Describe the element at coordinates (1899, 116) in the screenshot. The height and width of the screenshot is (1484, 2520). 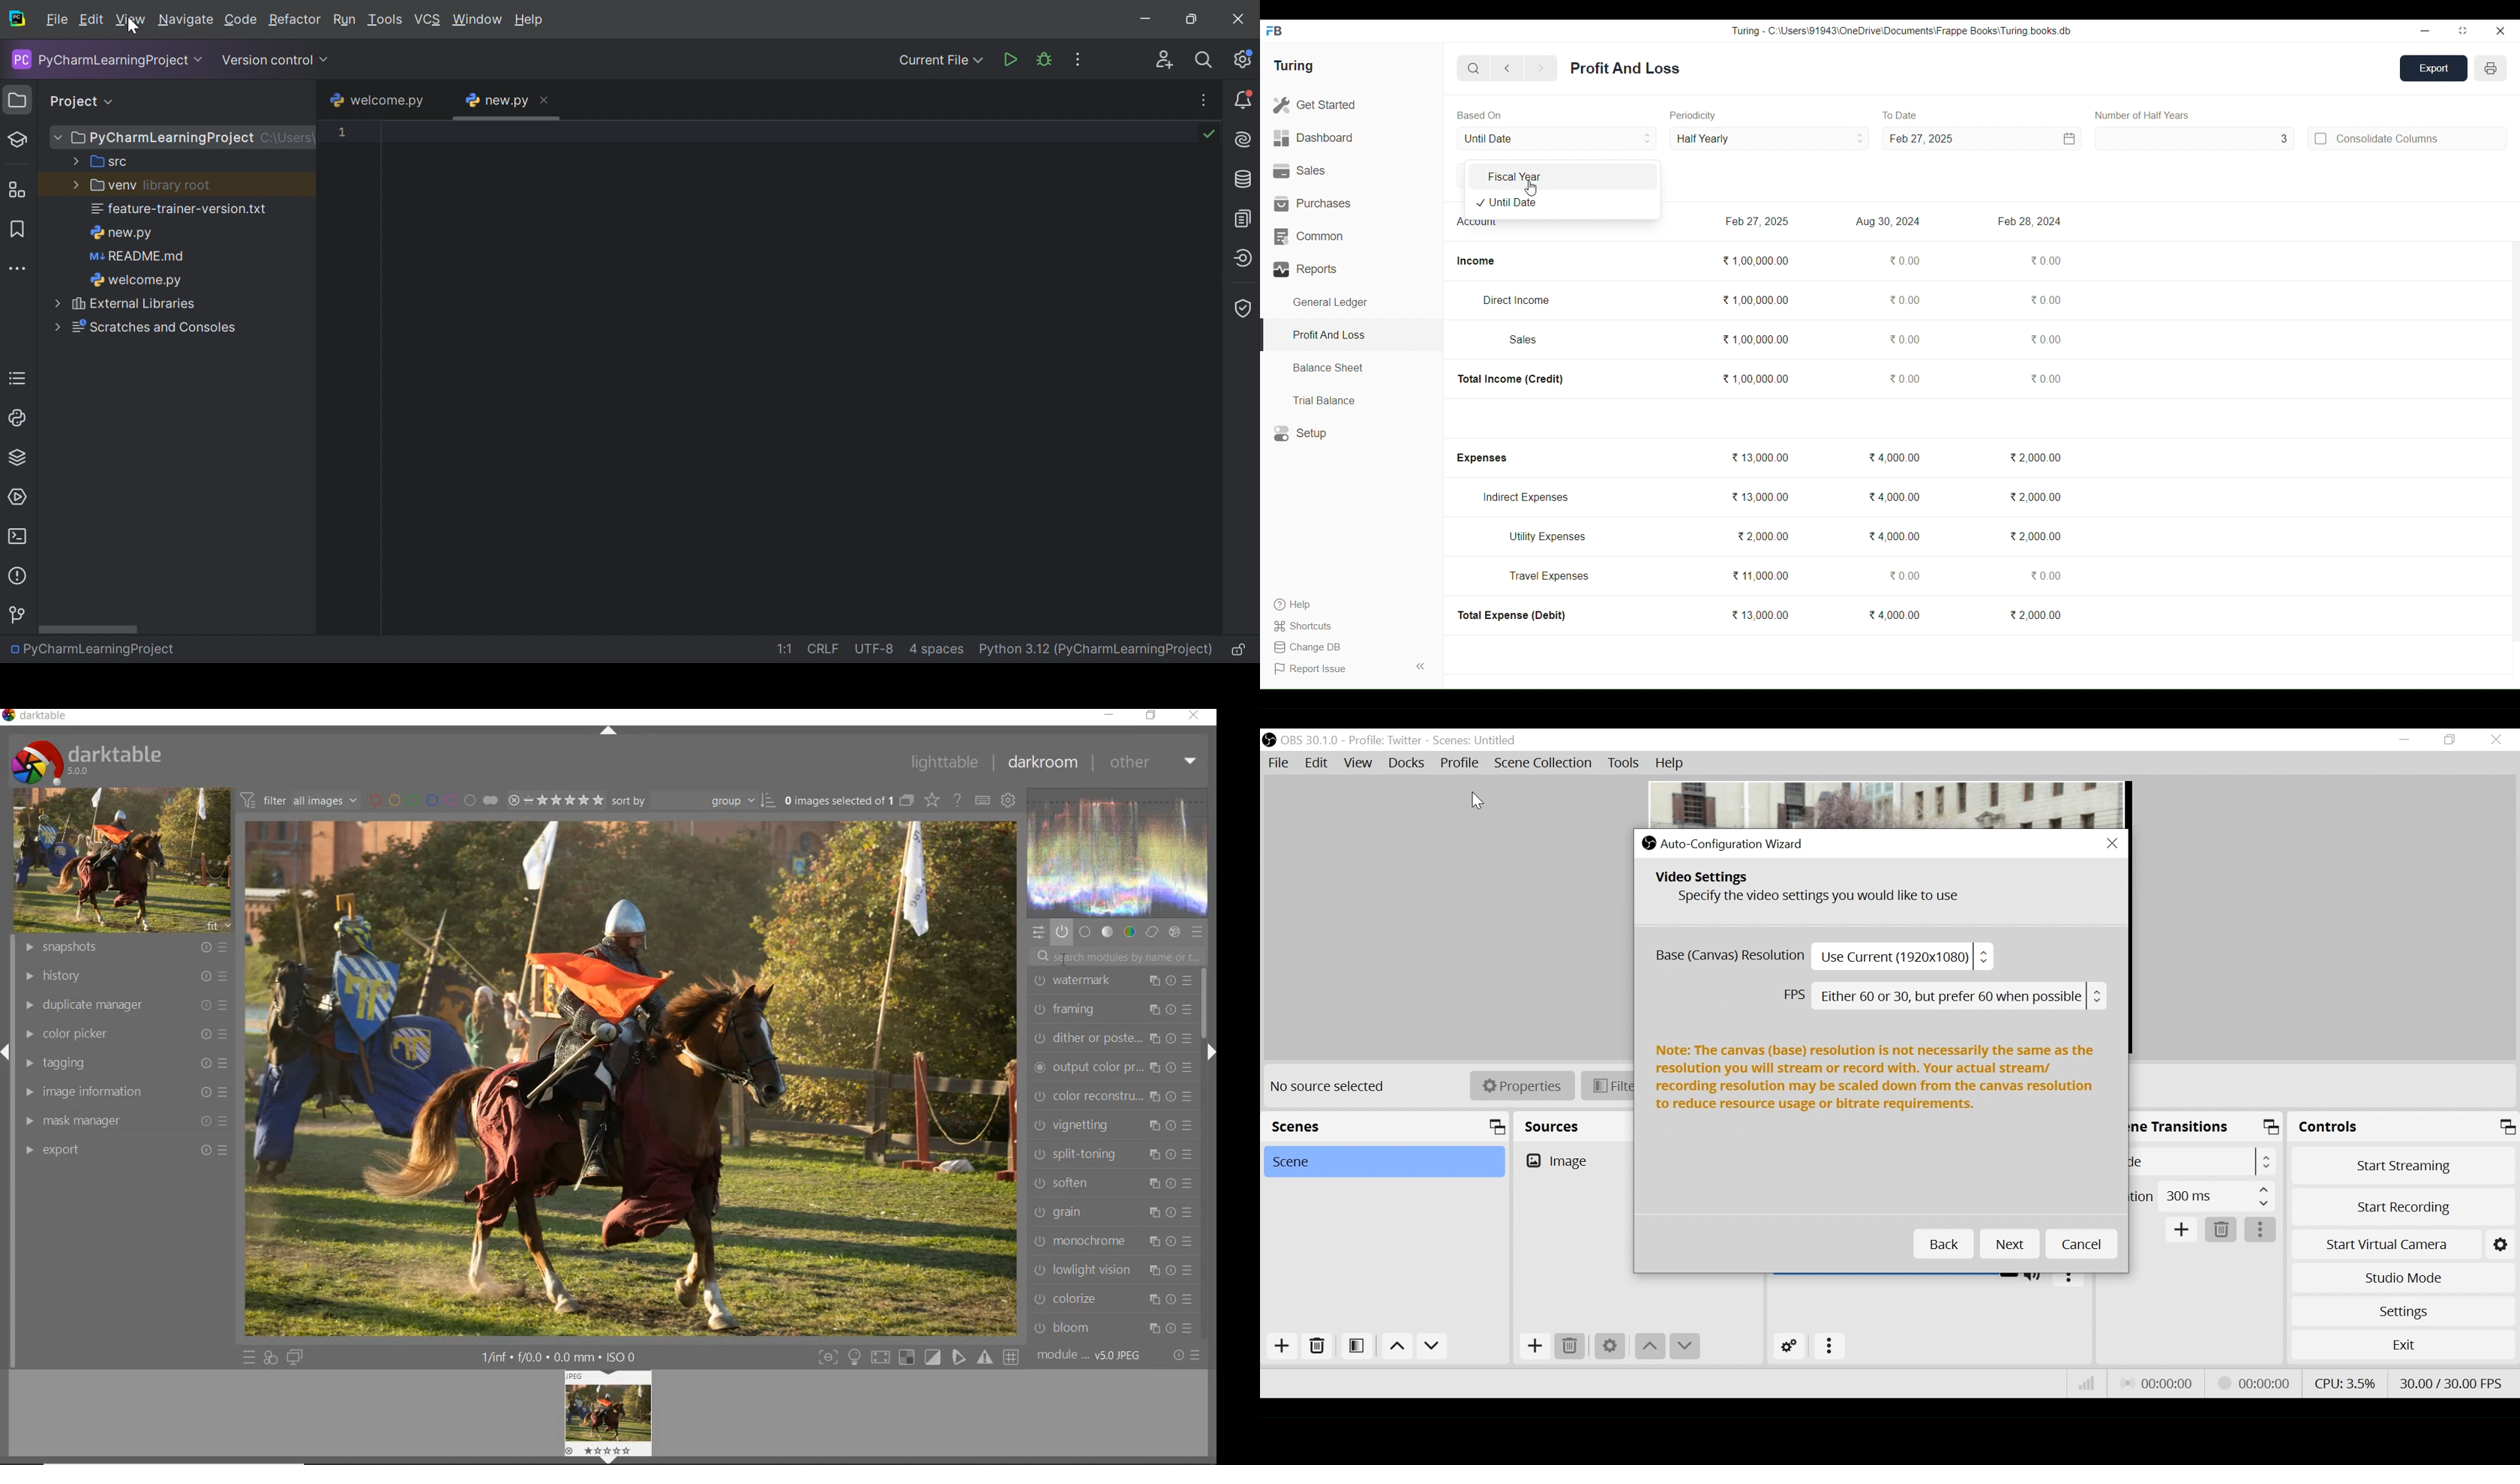
I see `To Date` at that location.